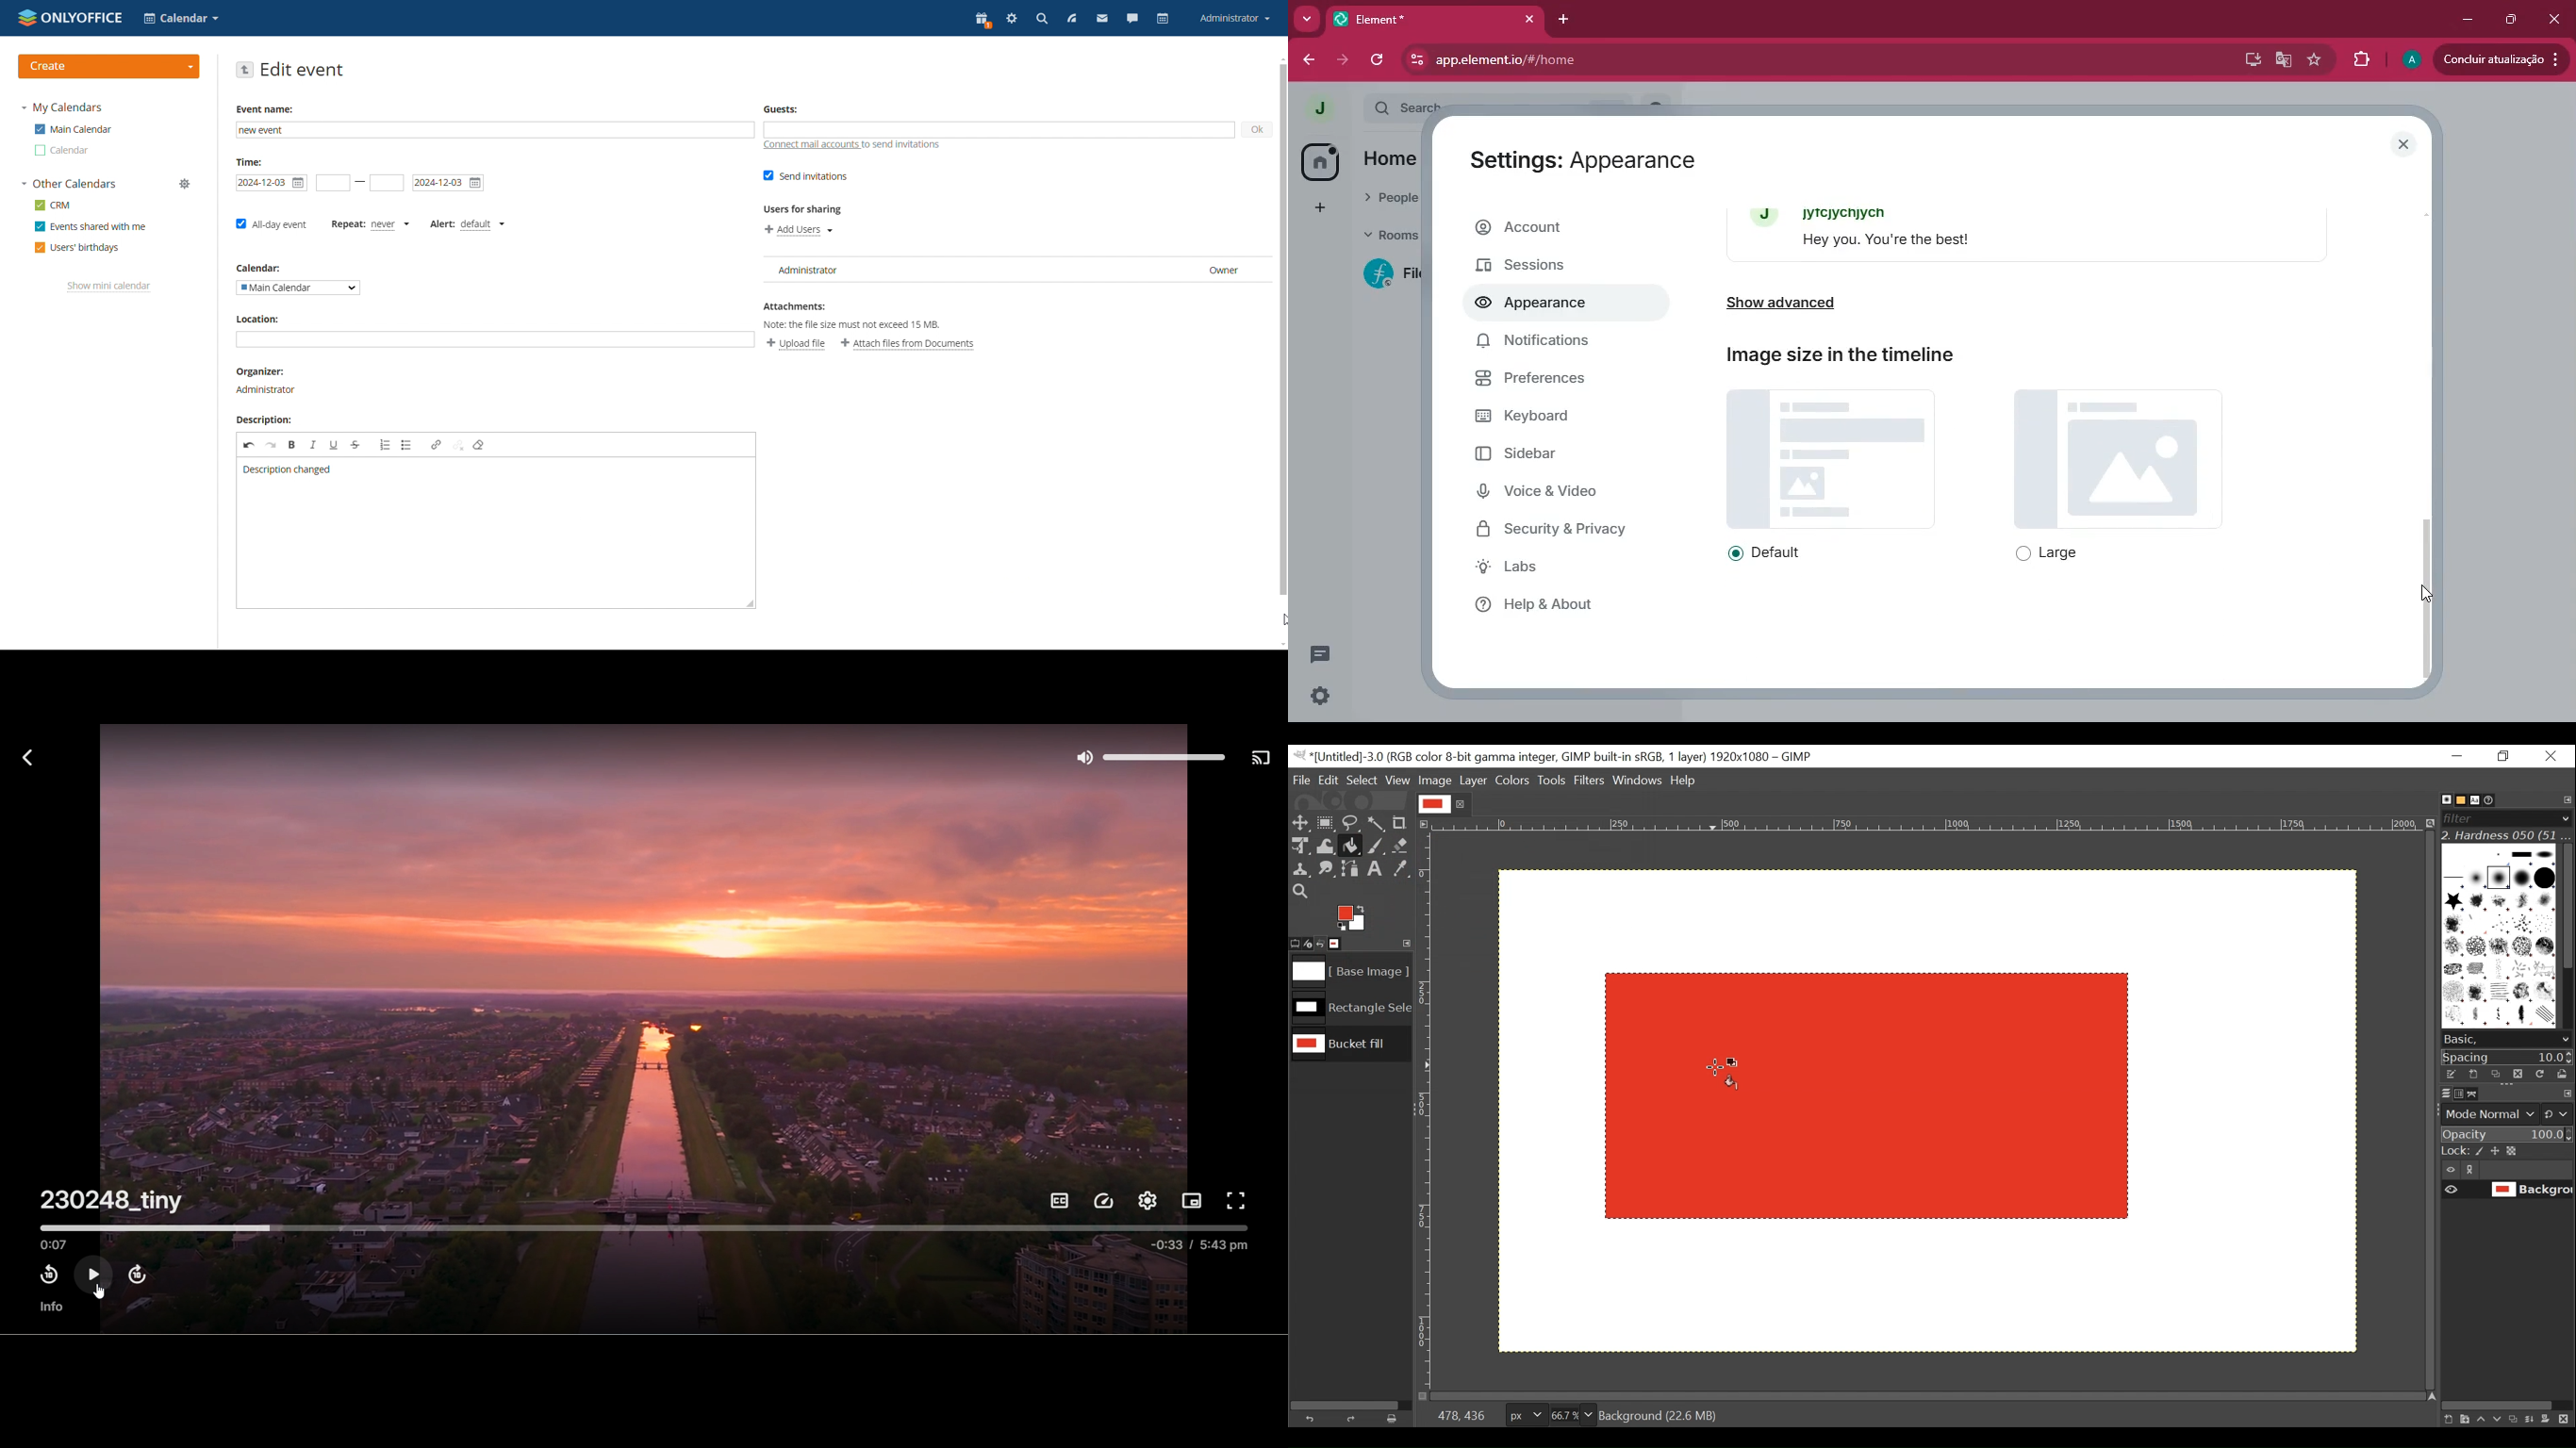 The width and height of the screenshot is (2576, 1456). What do you see at coordinates (2284, 62) in the screenshot?
I see `google translate` at bounding box center [2284, 62].